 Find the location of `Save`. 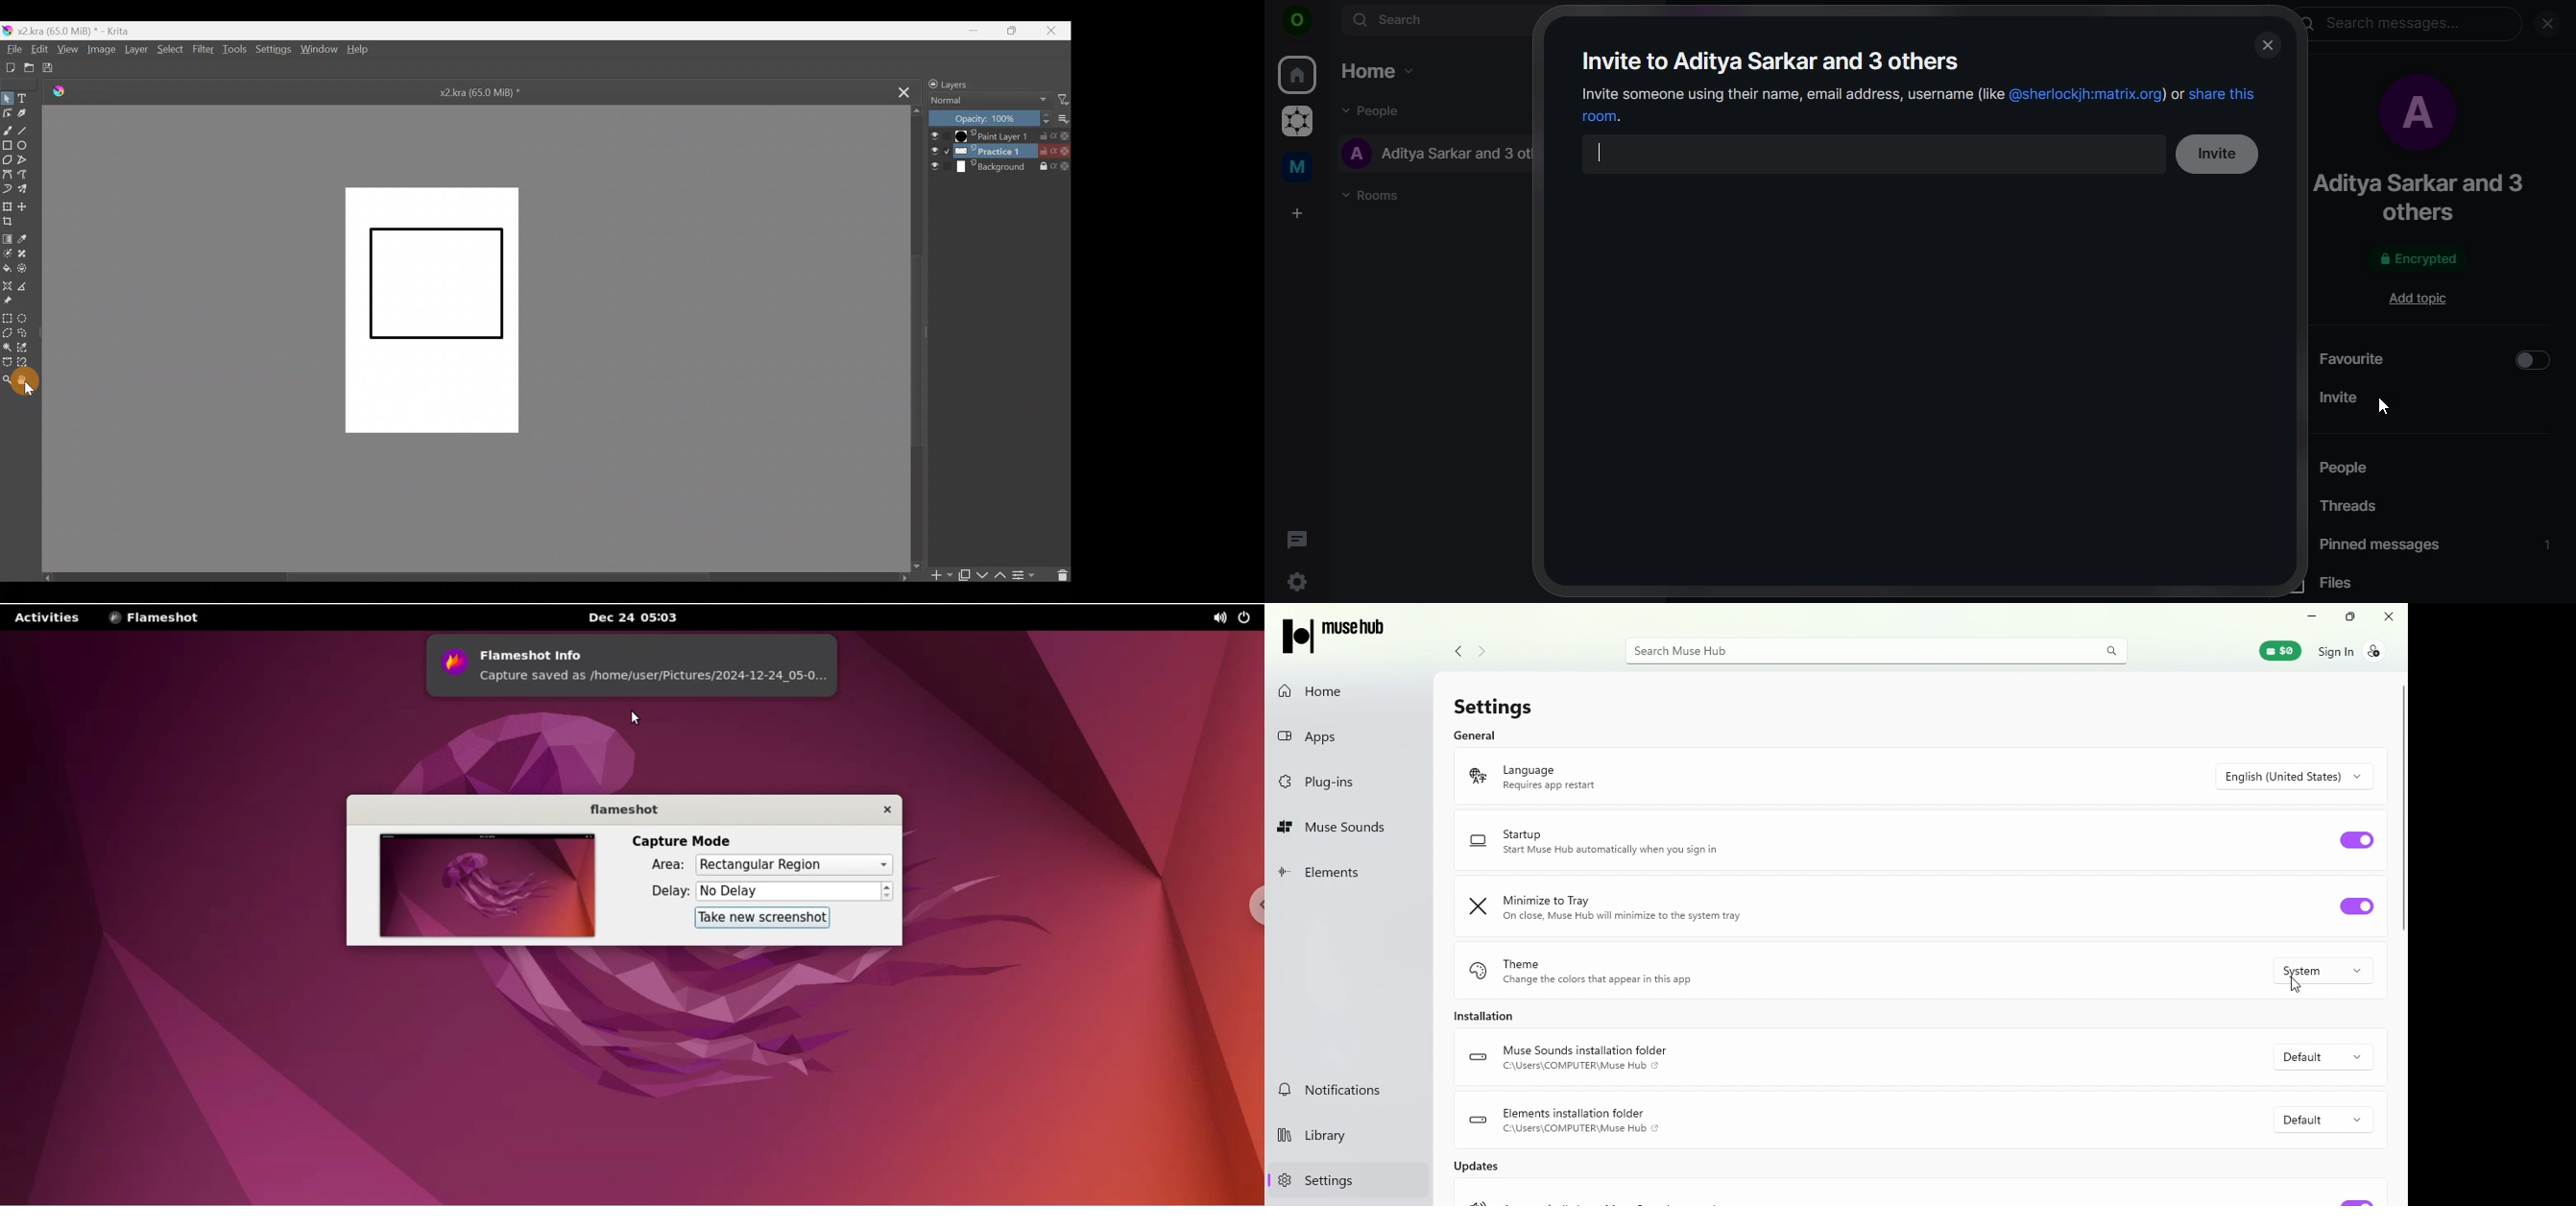

Save is located at coordinates (52, 69).